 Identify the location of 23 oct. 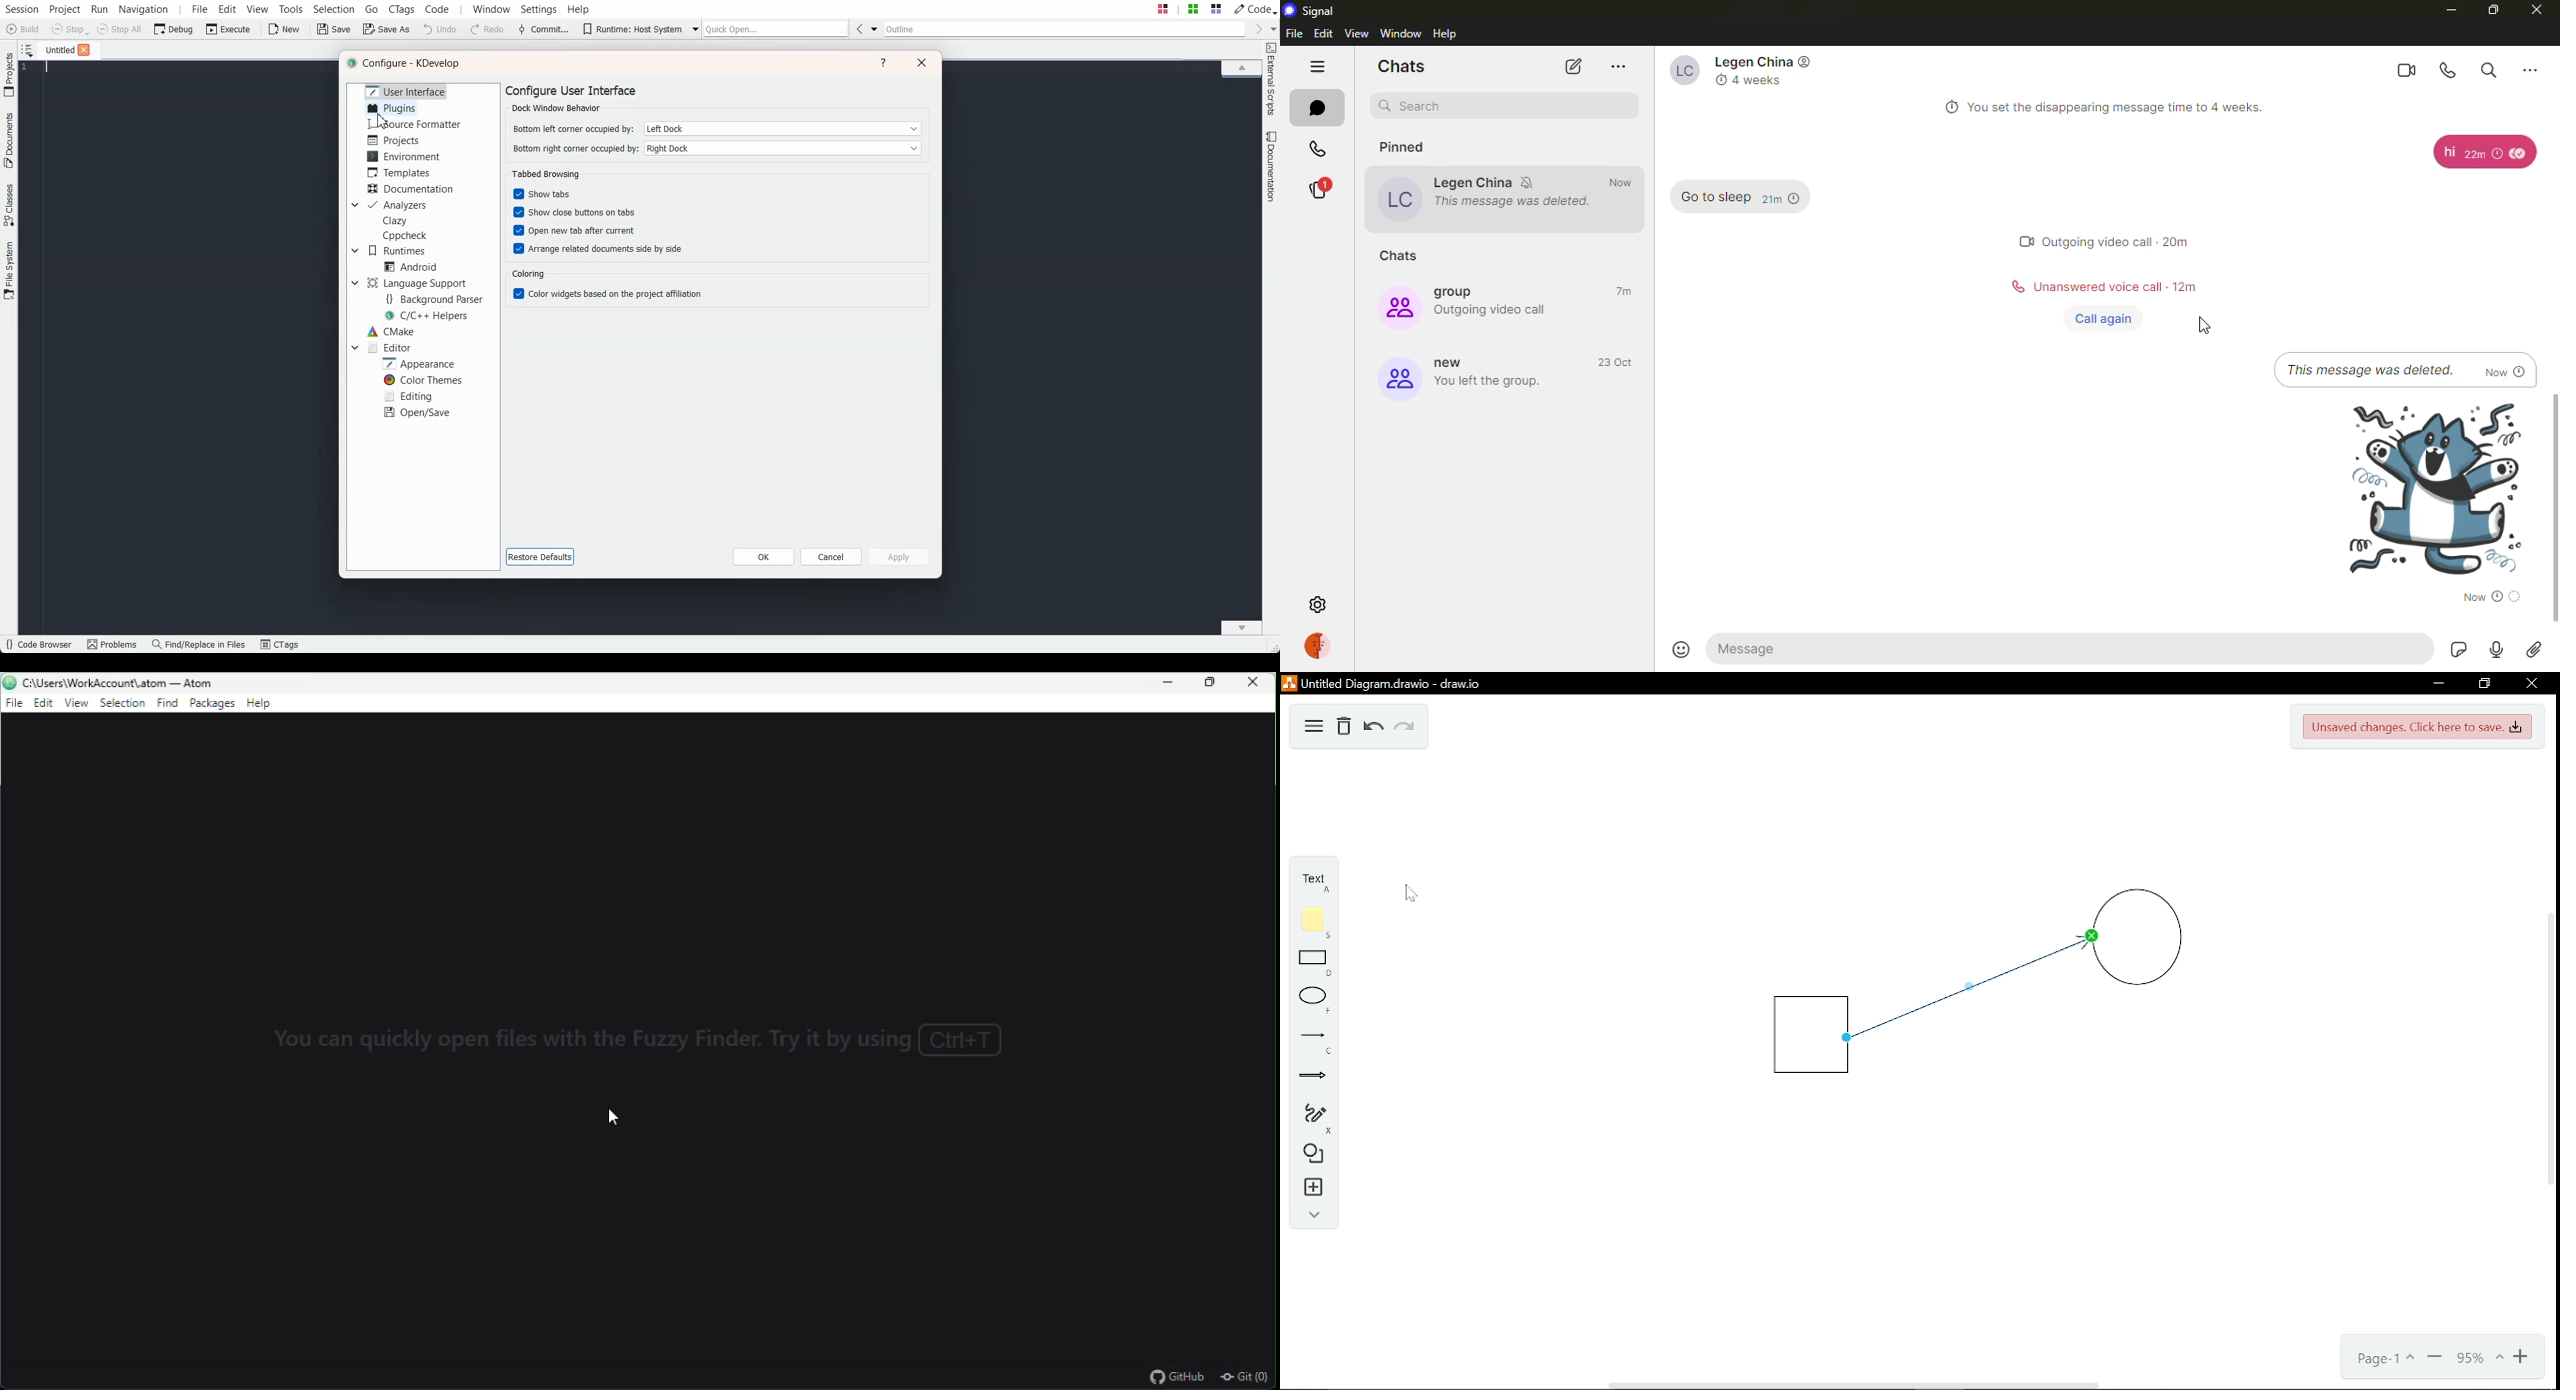
(1615, 362).